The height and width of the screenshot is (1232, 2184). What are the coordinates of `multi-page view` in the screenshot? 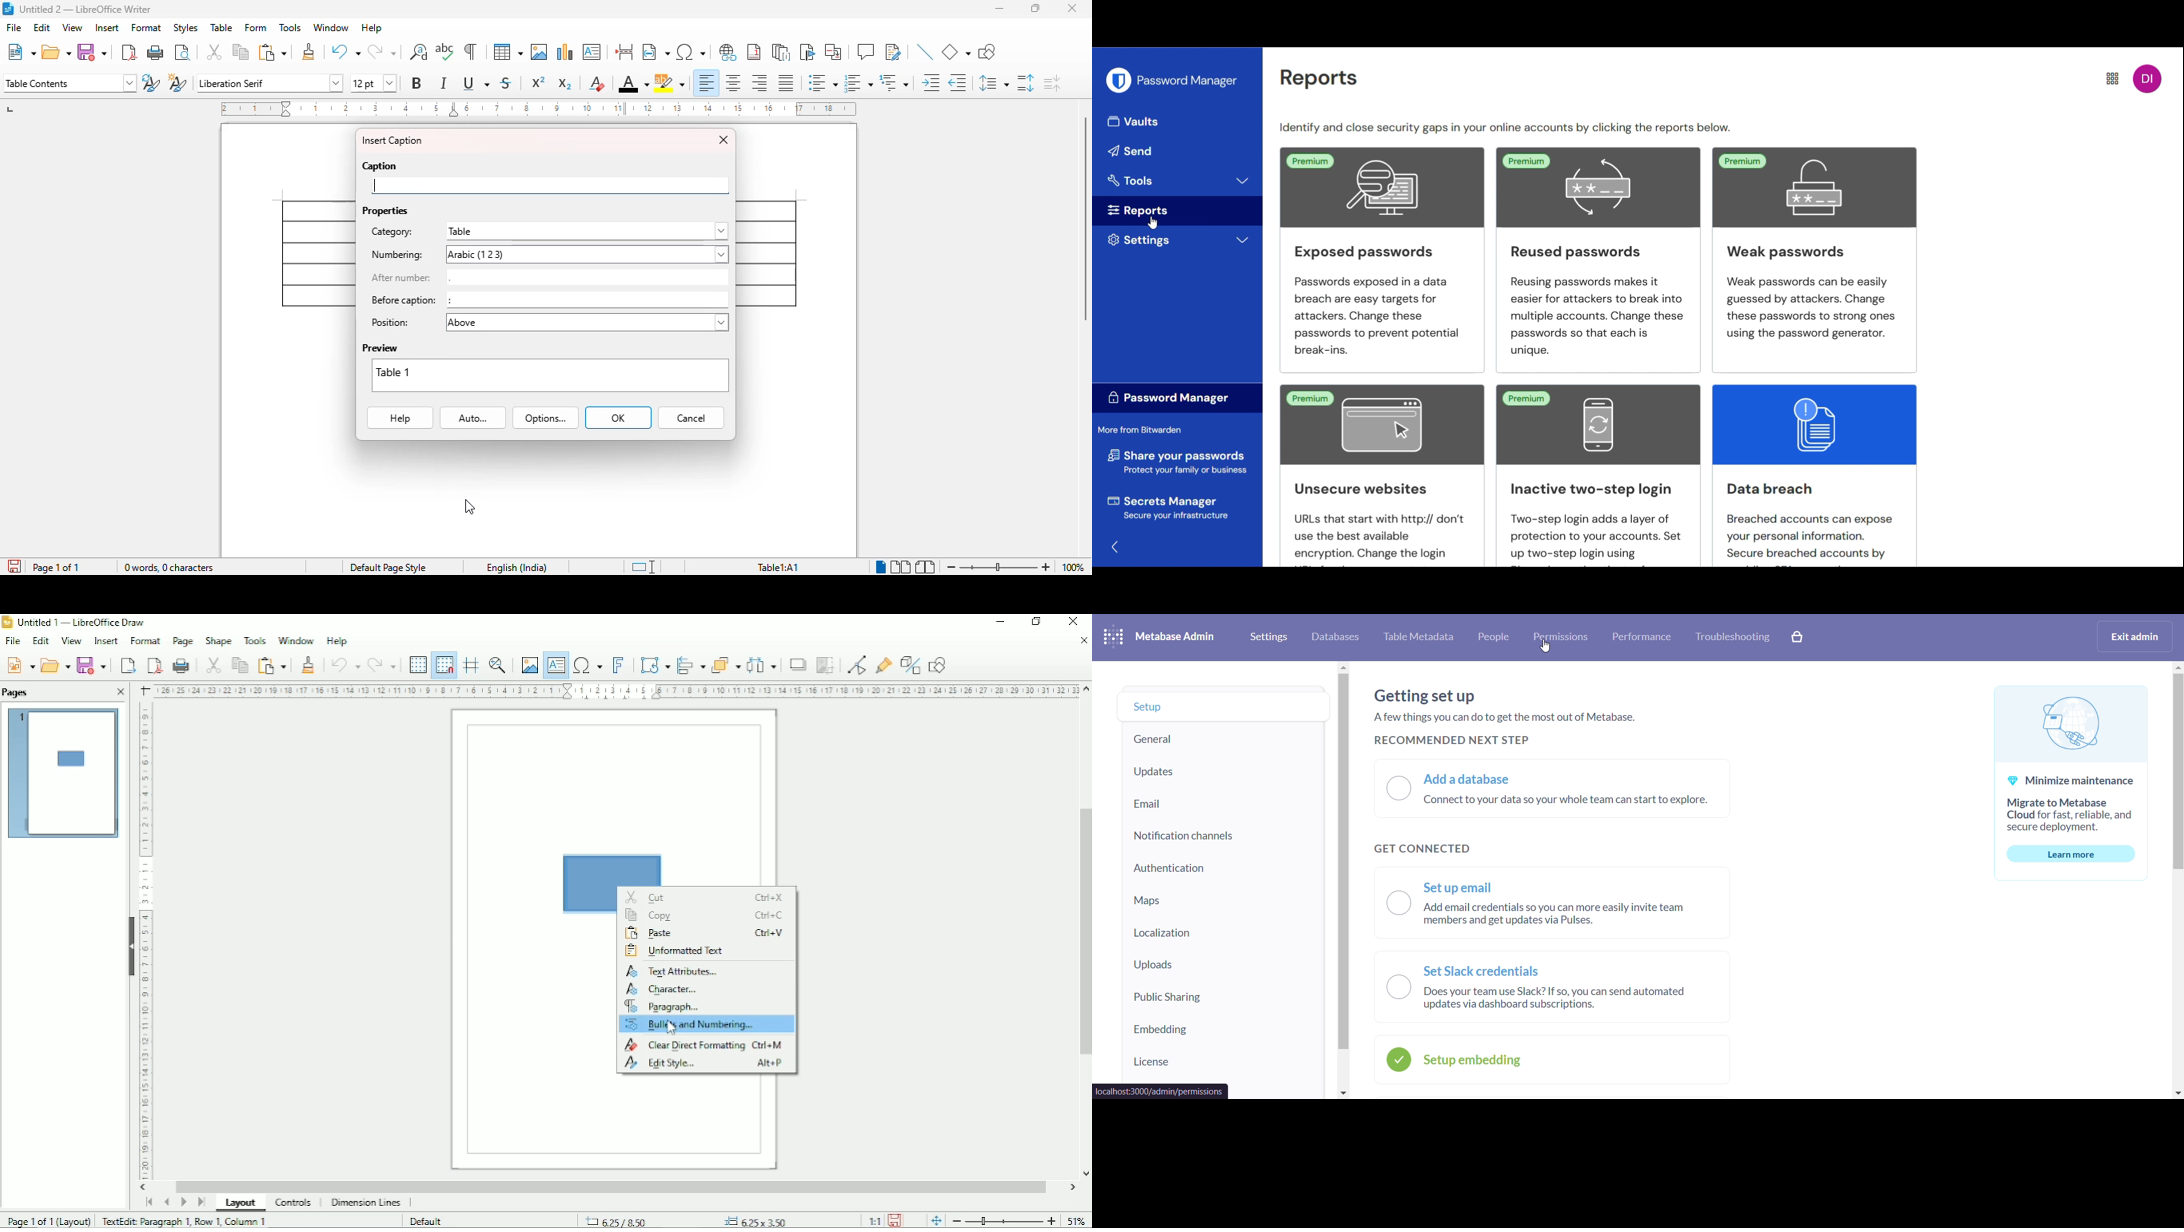 It's located at (902, 568).